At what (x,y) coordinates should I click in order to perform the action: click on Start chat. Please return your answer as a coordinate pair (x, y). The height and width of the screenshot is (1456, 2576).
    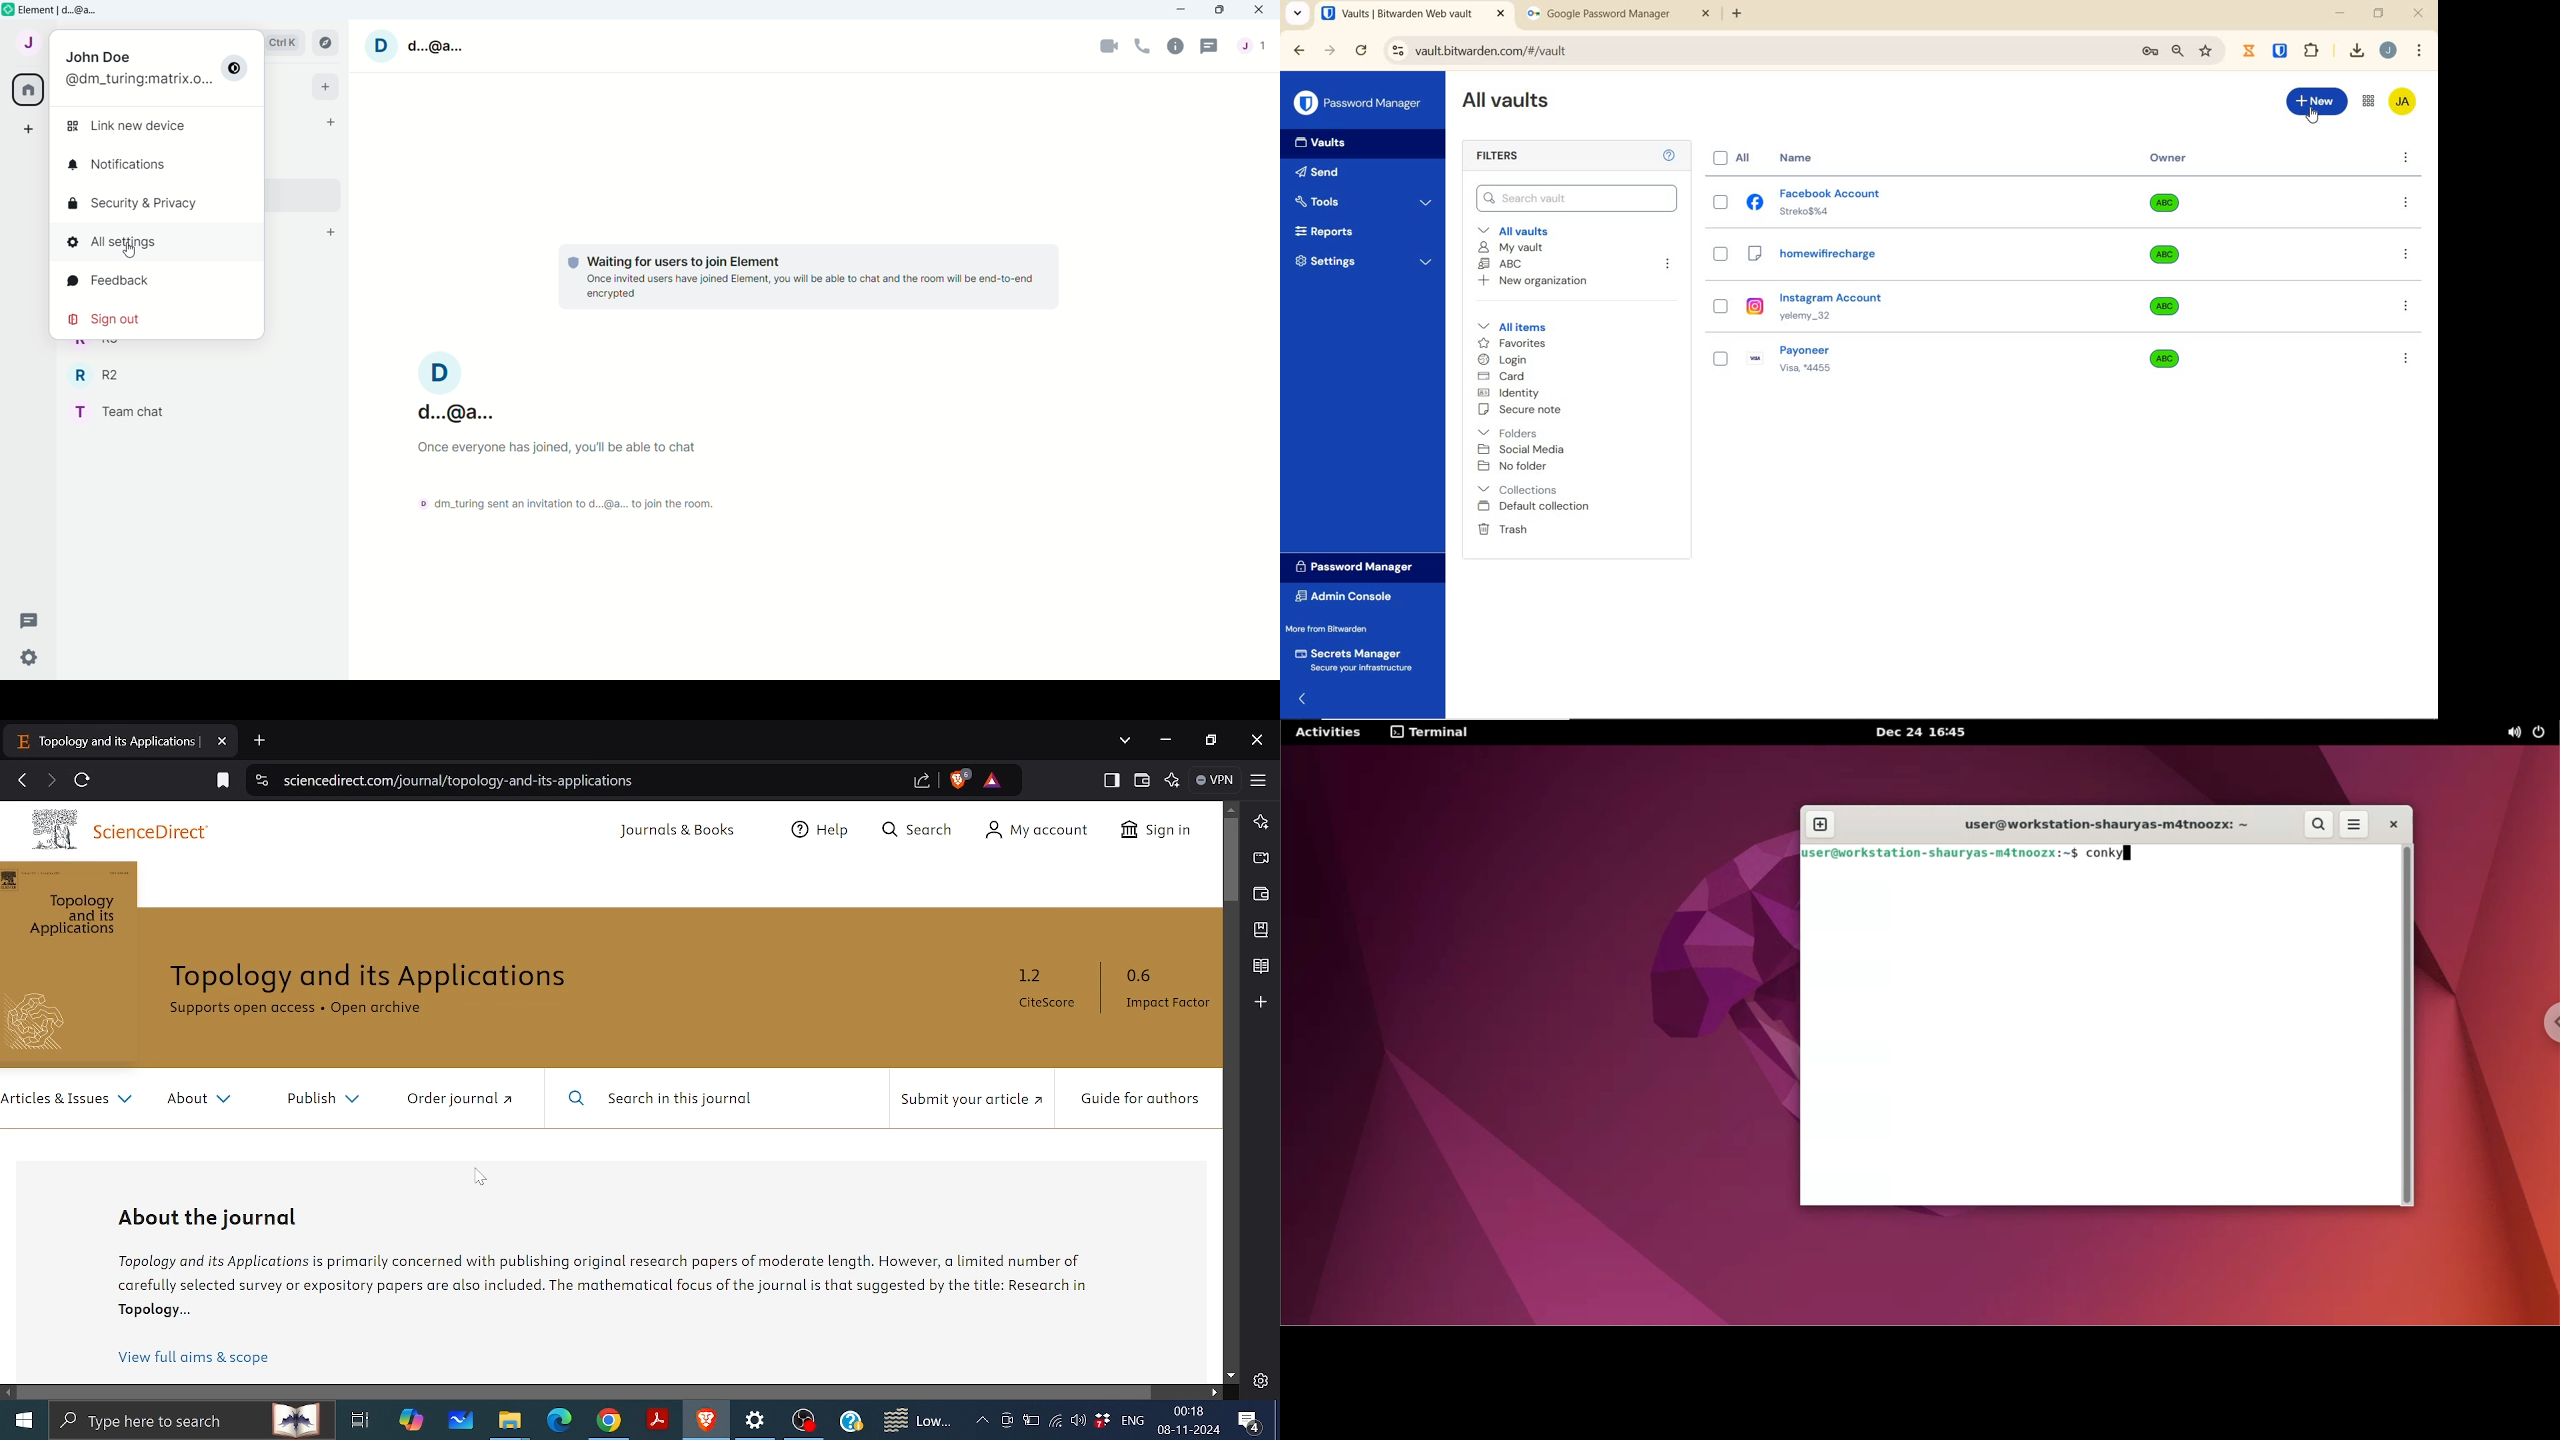
    Looking at the image, I should click on (331, 119).